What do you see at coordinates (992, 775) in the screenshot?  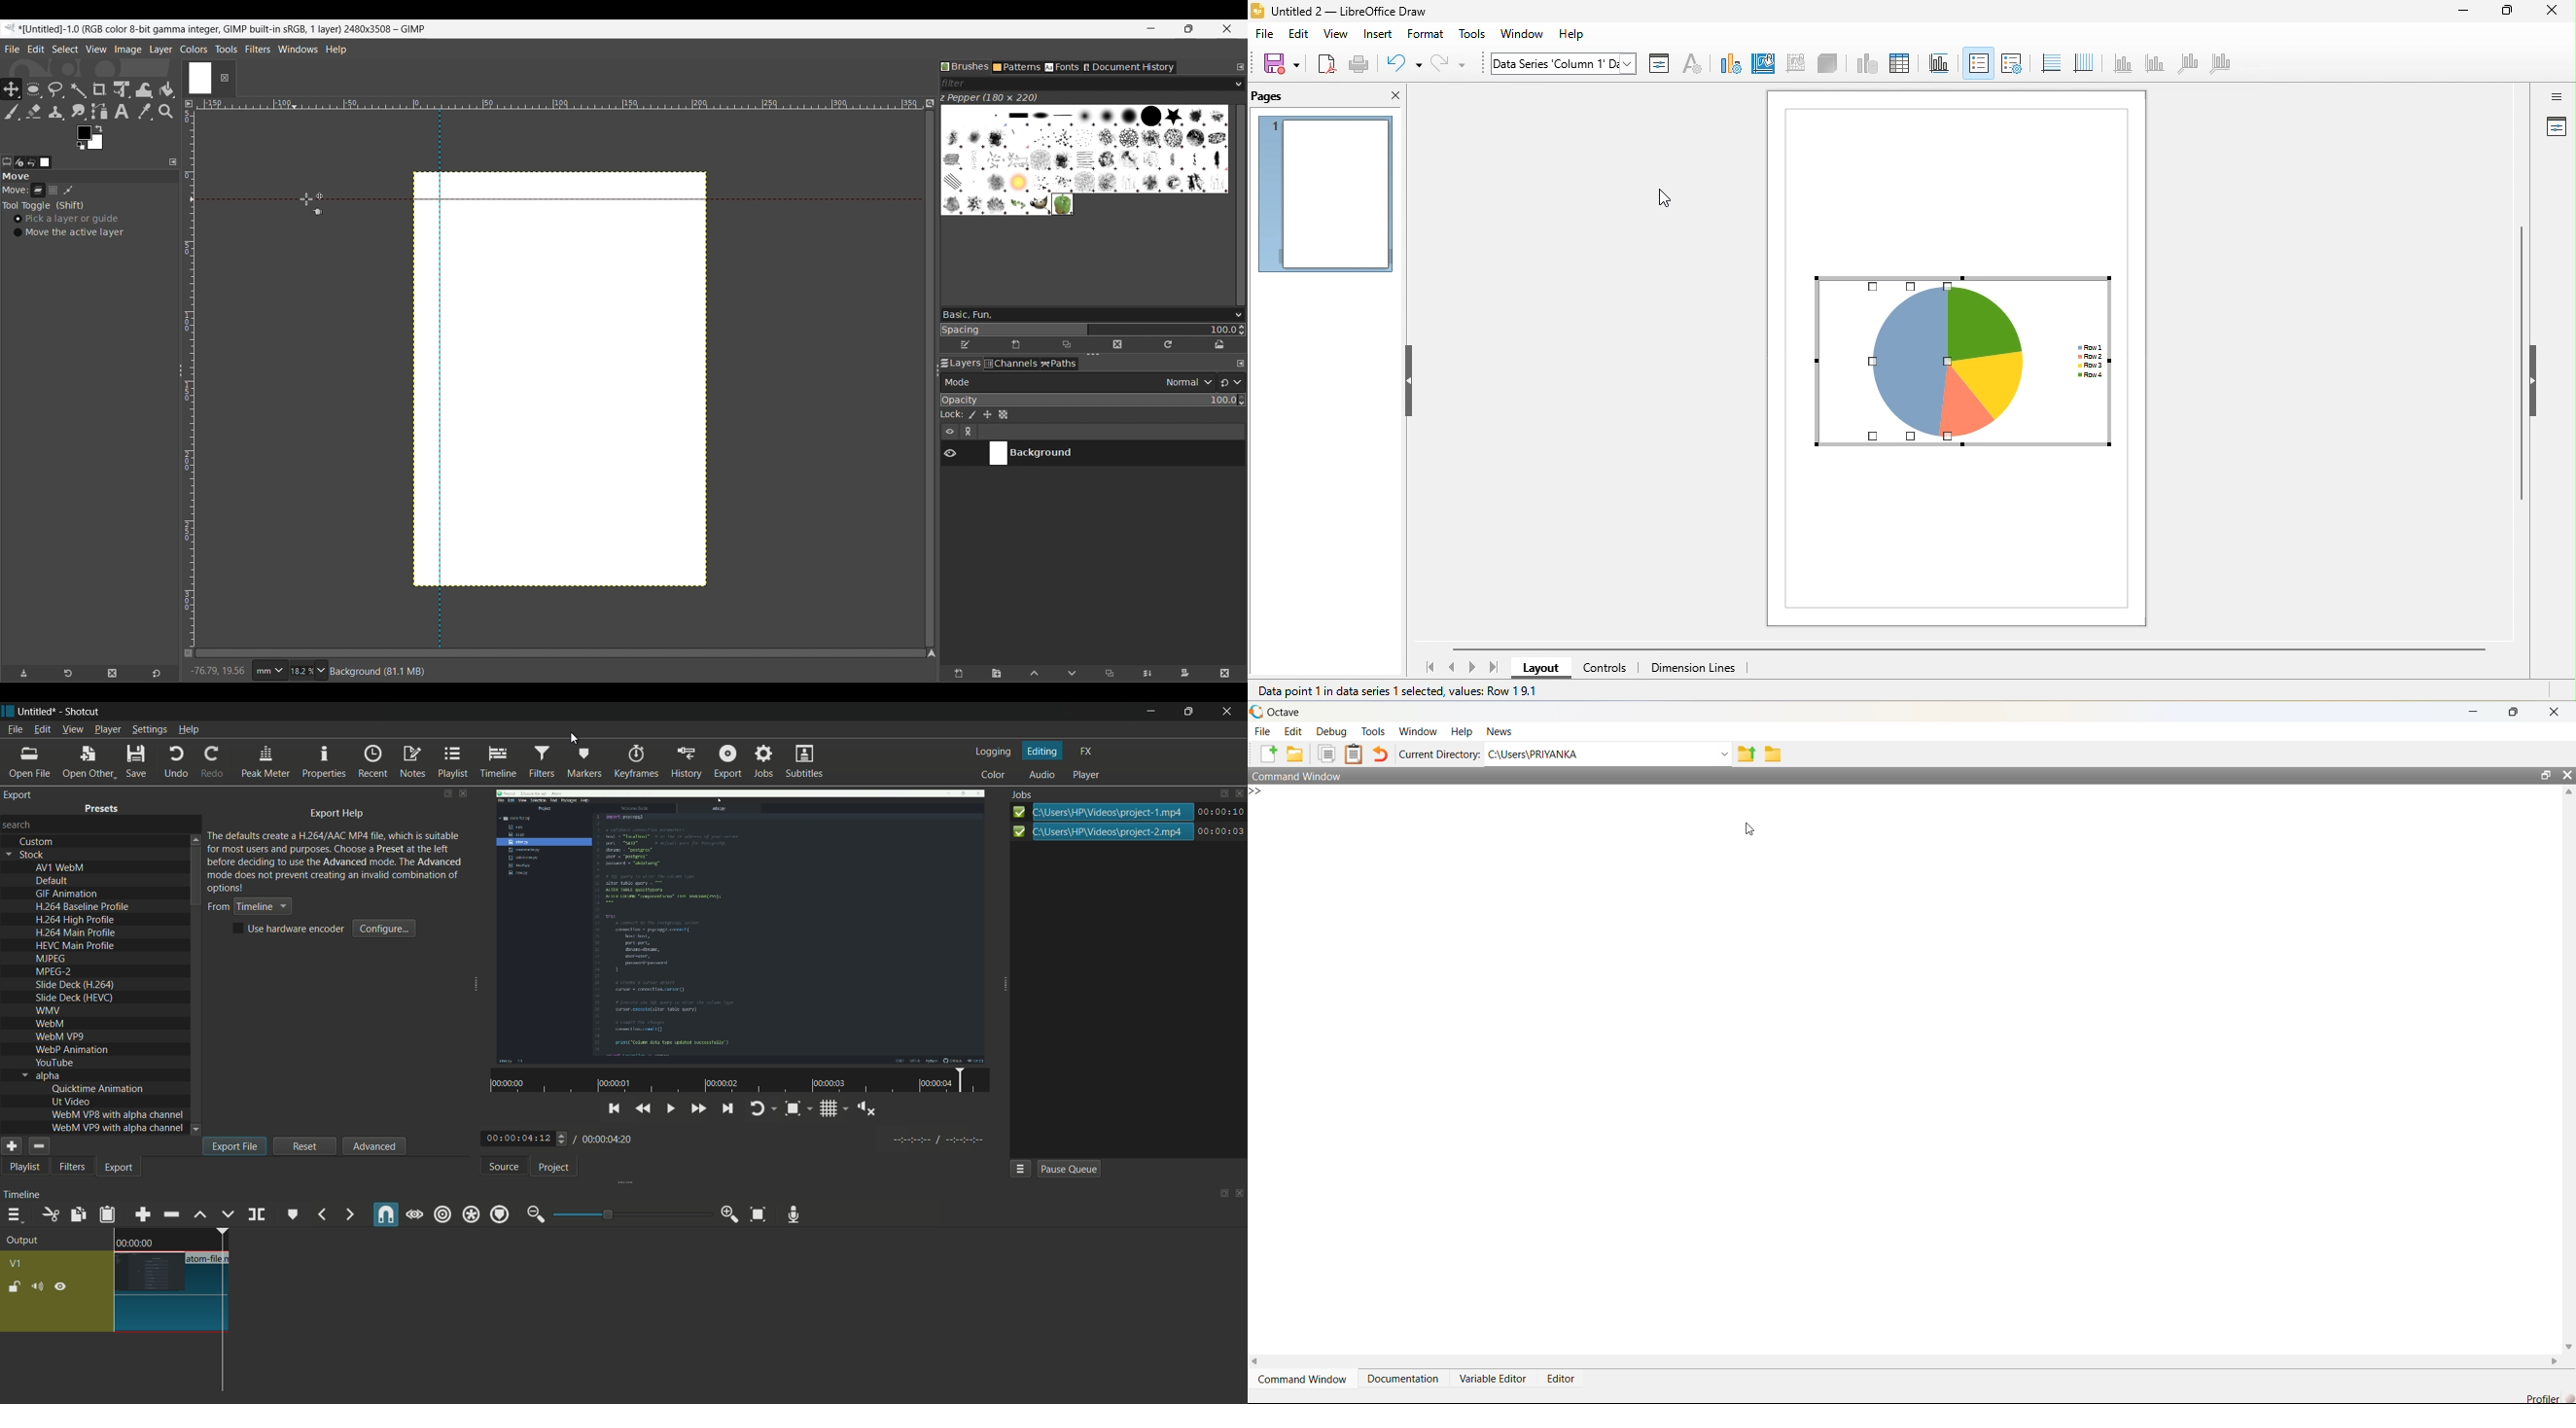 I see `color` at bounding box center [992, 775].